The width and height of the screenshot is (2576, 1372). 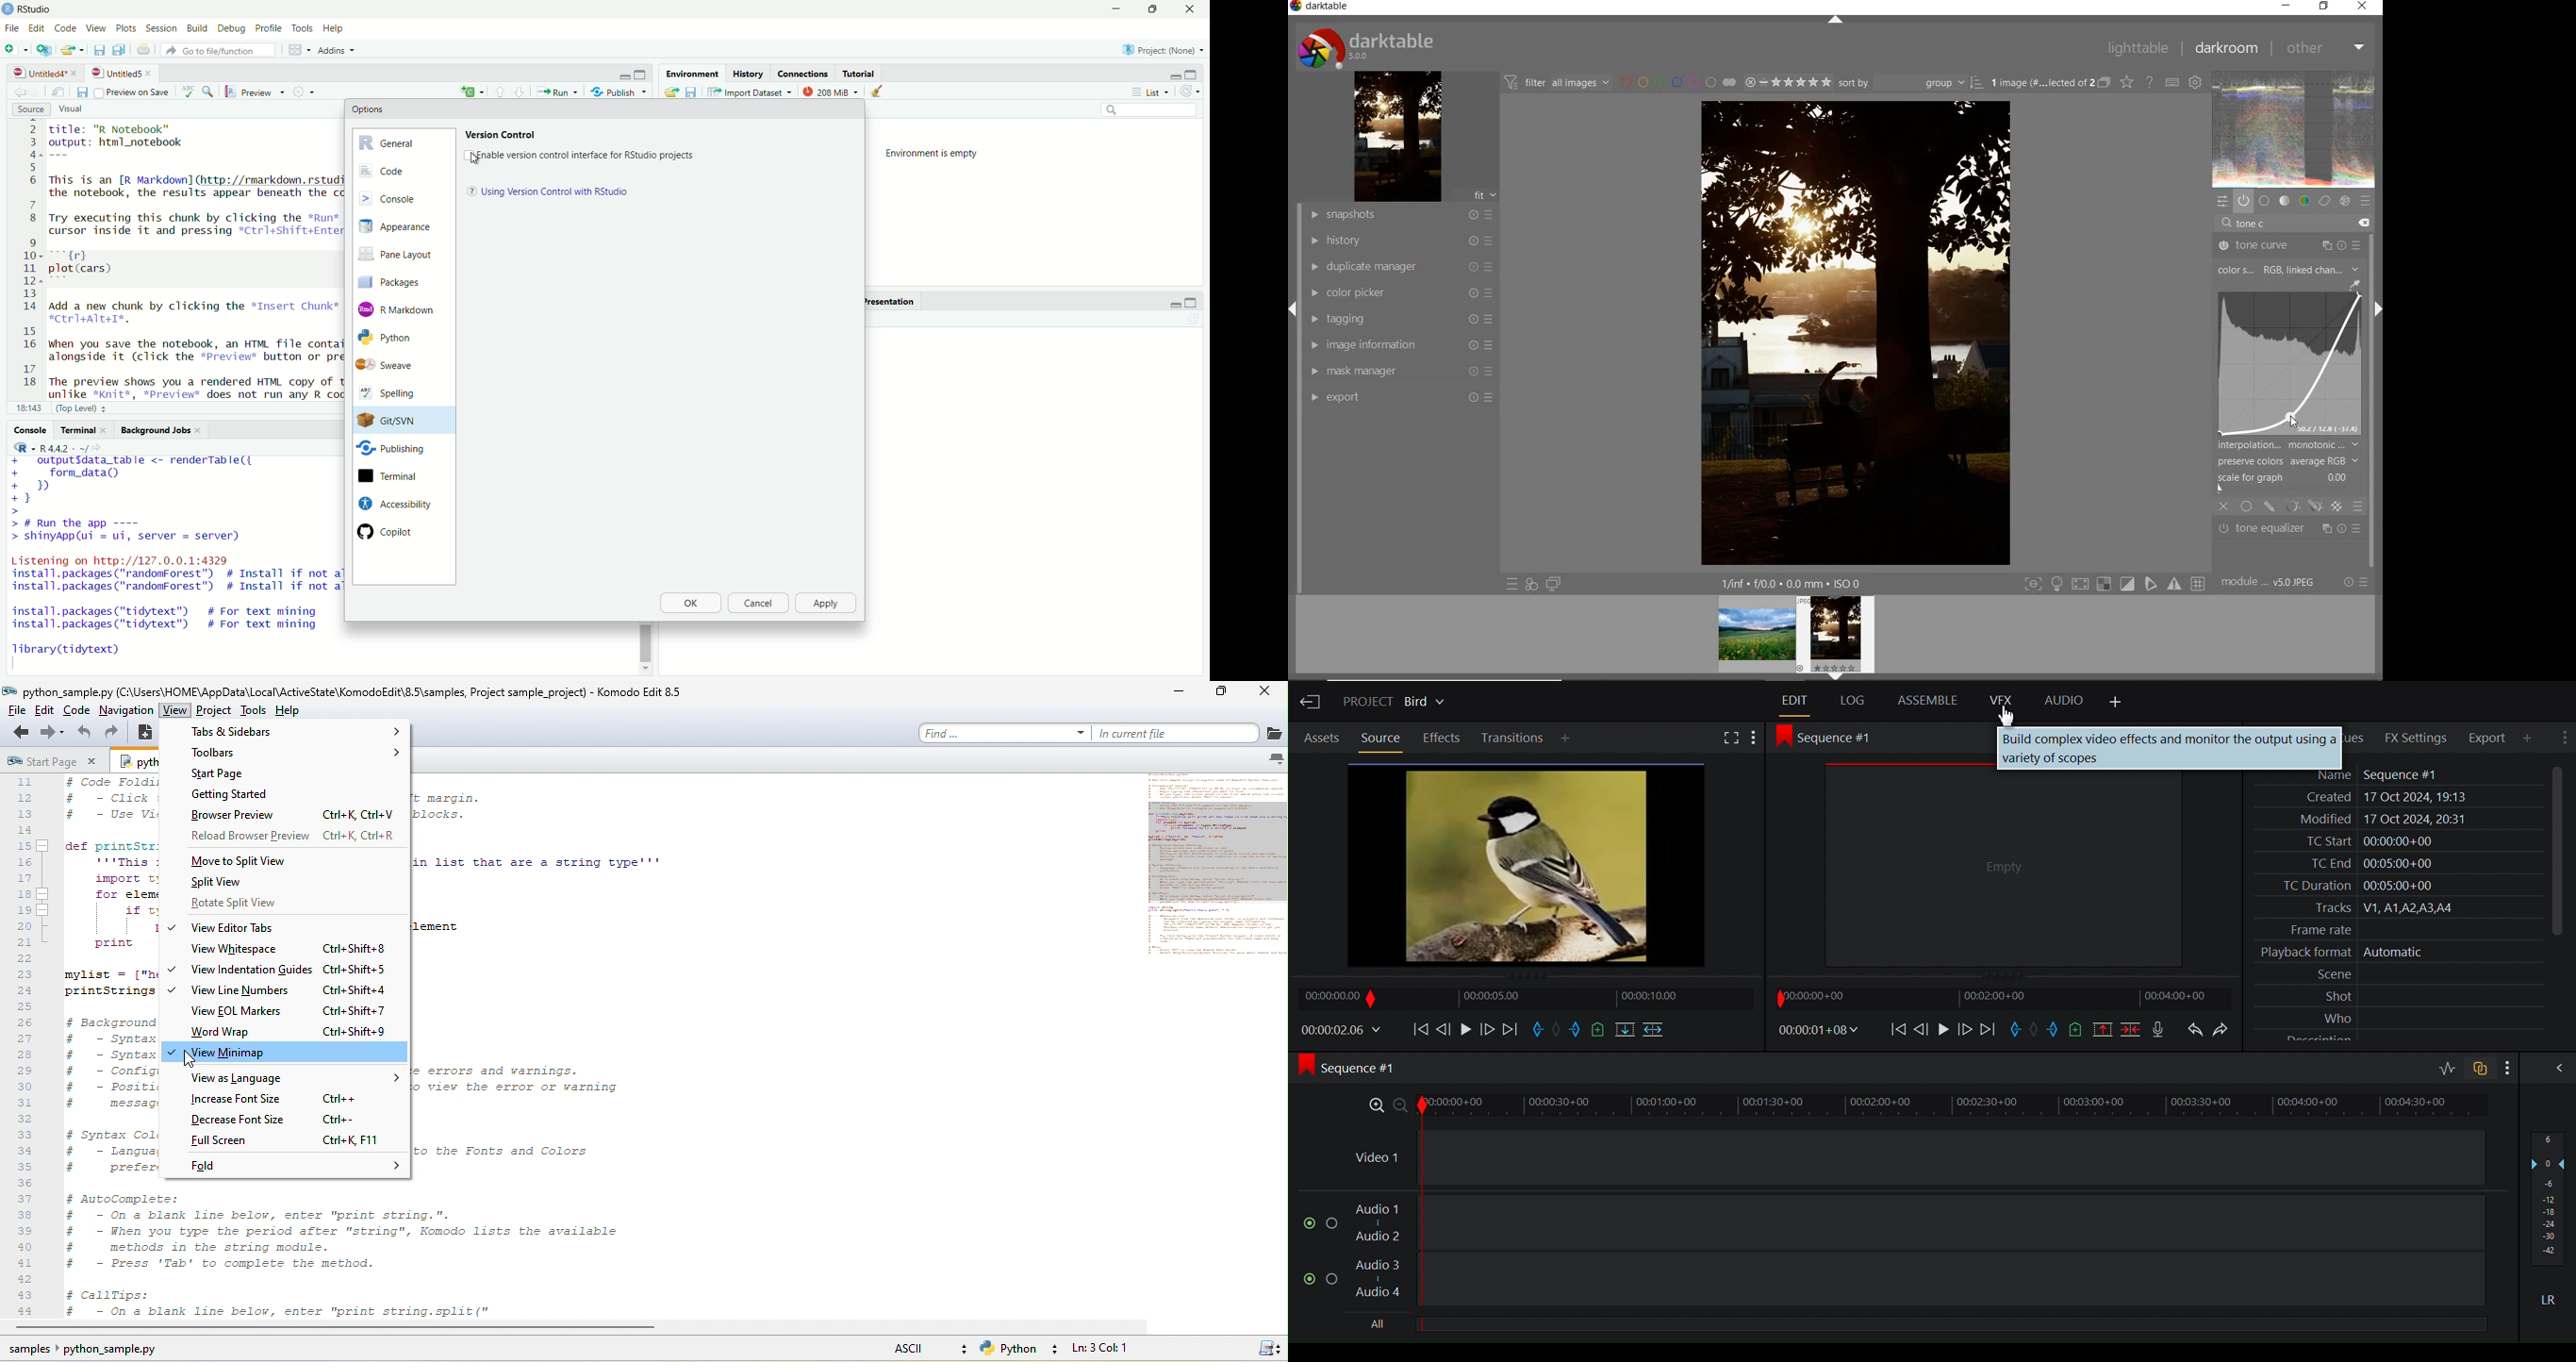 I want to click on tagging, so click(x=1398, y=318).